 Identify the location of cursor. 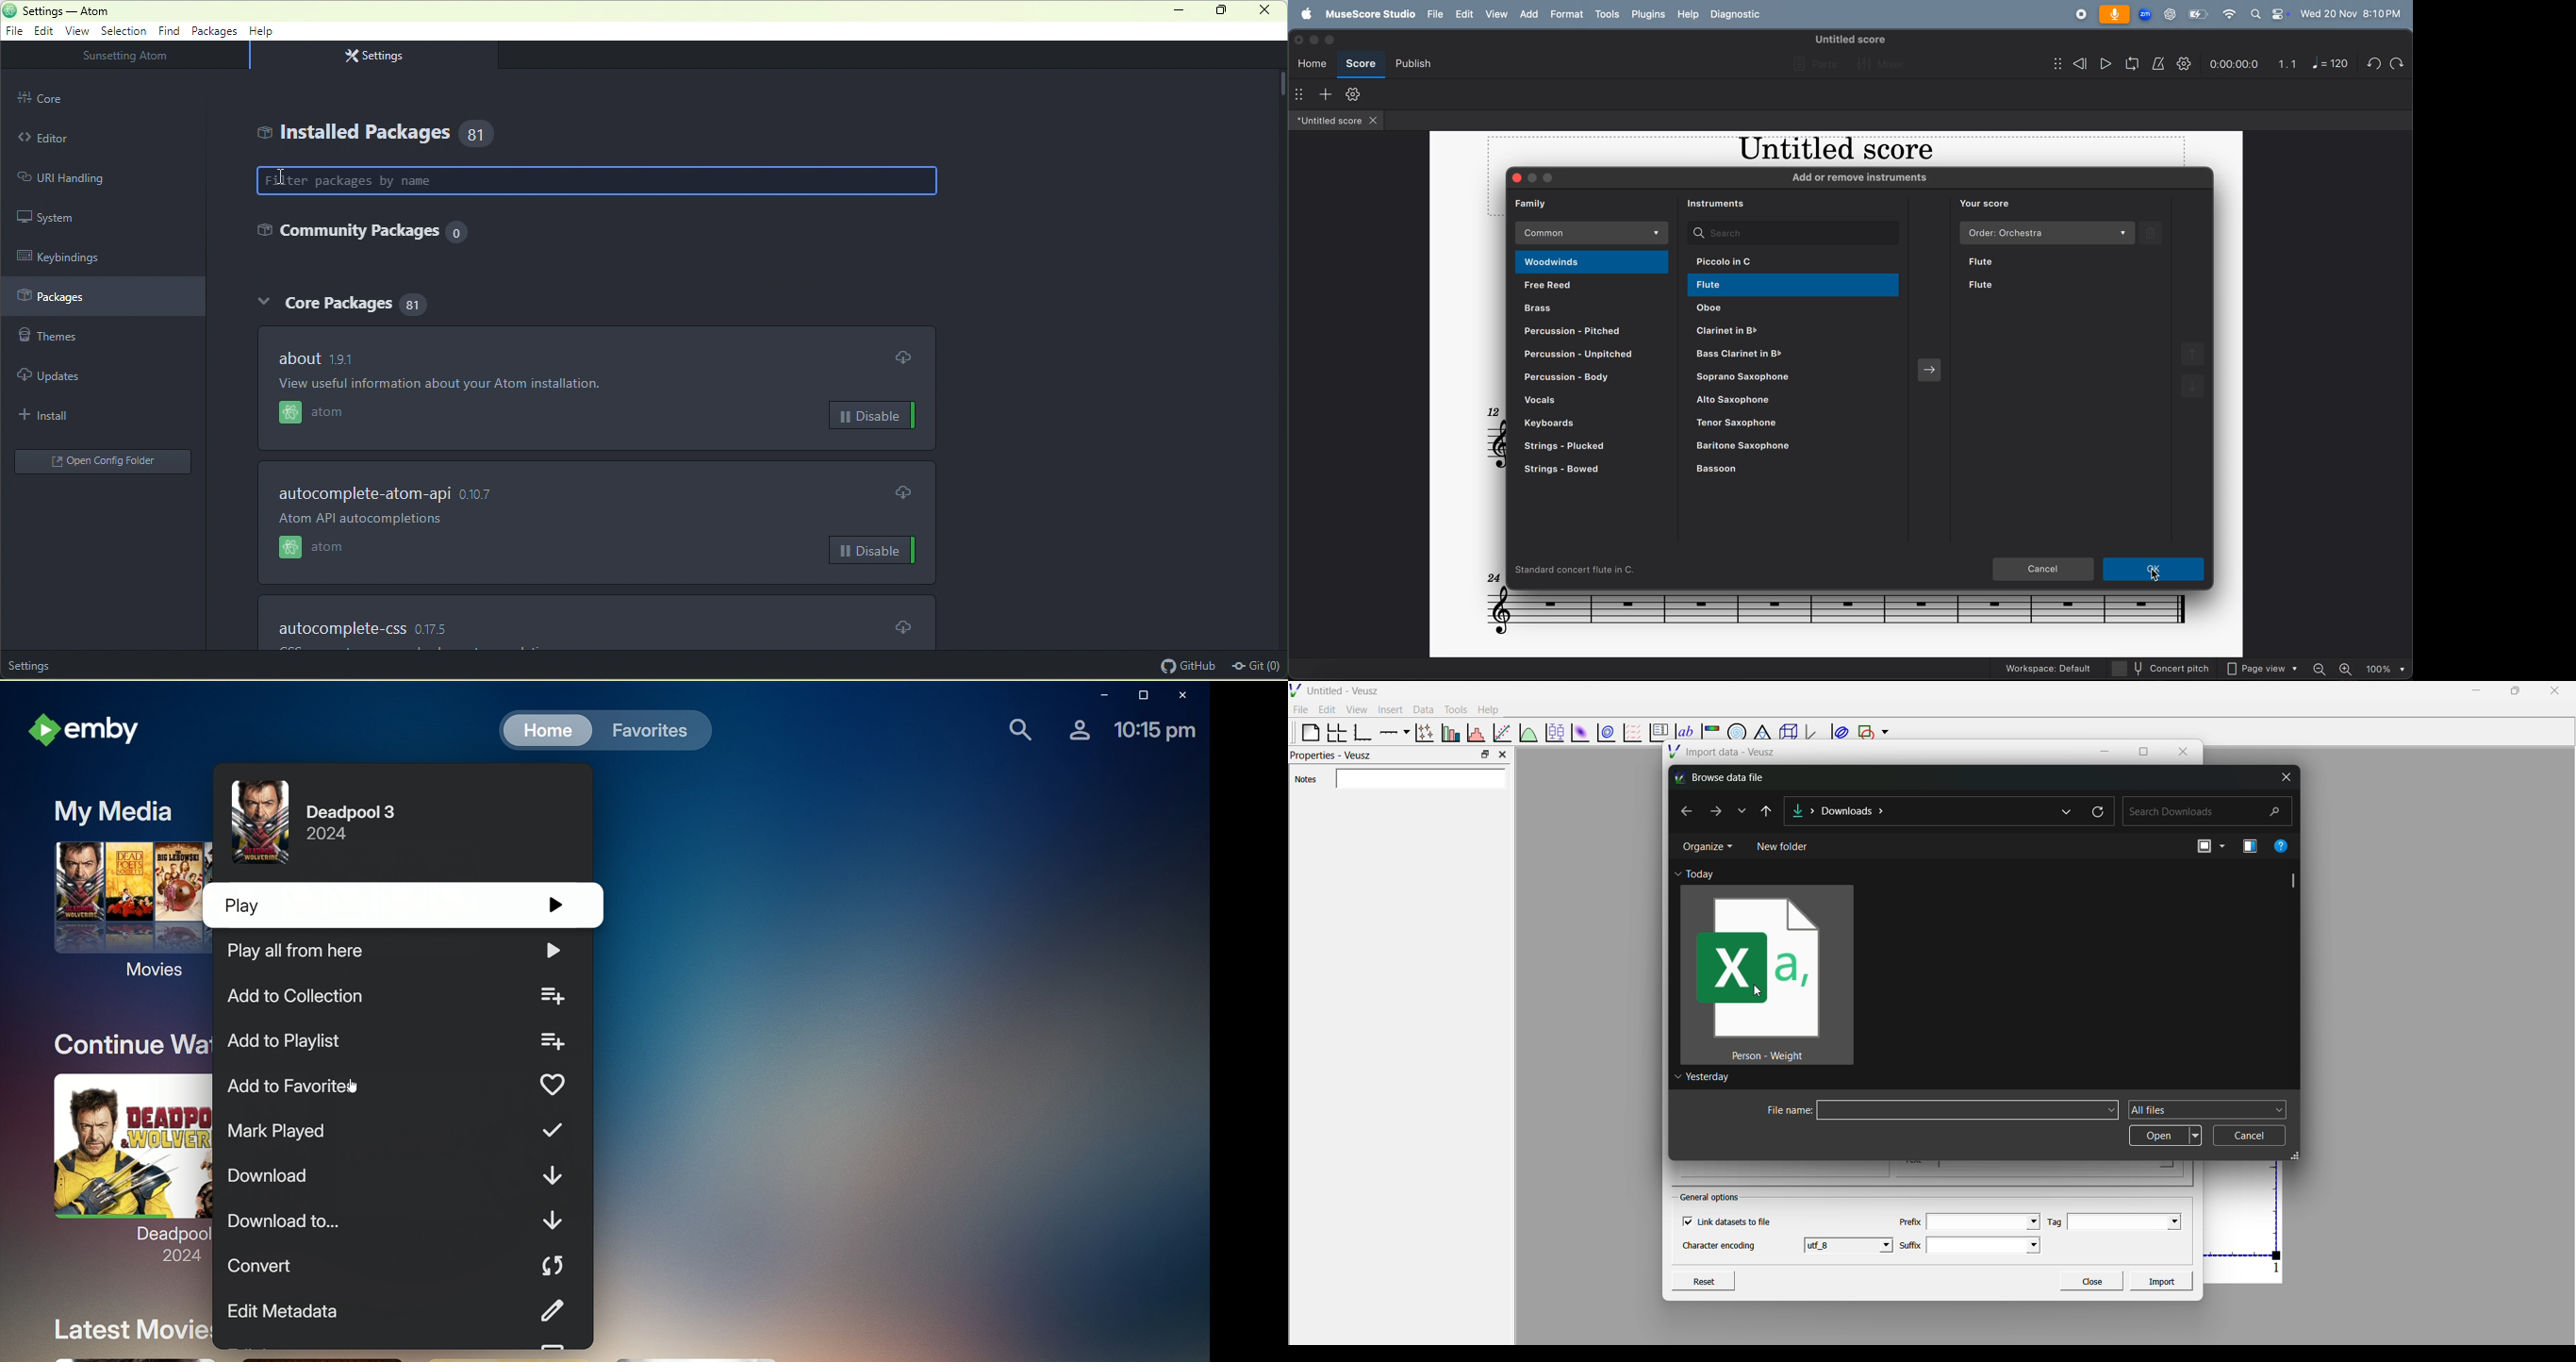
(2162, 581).